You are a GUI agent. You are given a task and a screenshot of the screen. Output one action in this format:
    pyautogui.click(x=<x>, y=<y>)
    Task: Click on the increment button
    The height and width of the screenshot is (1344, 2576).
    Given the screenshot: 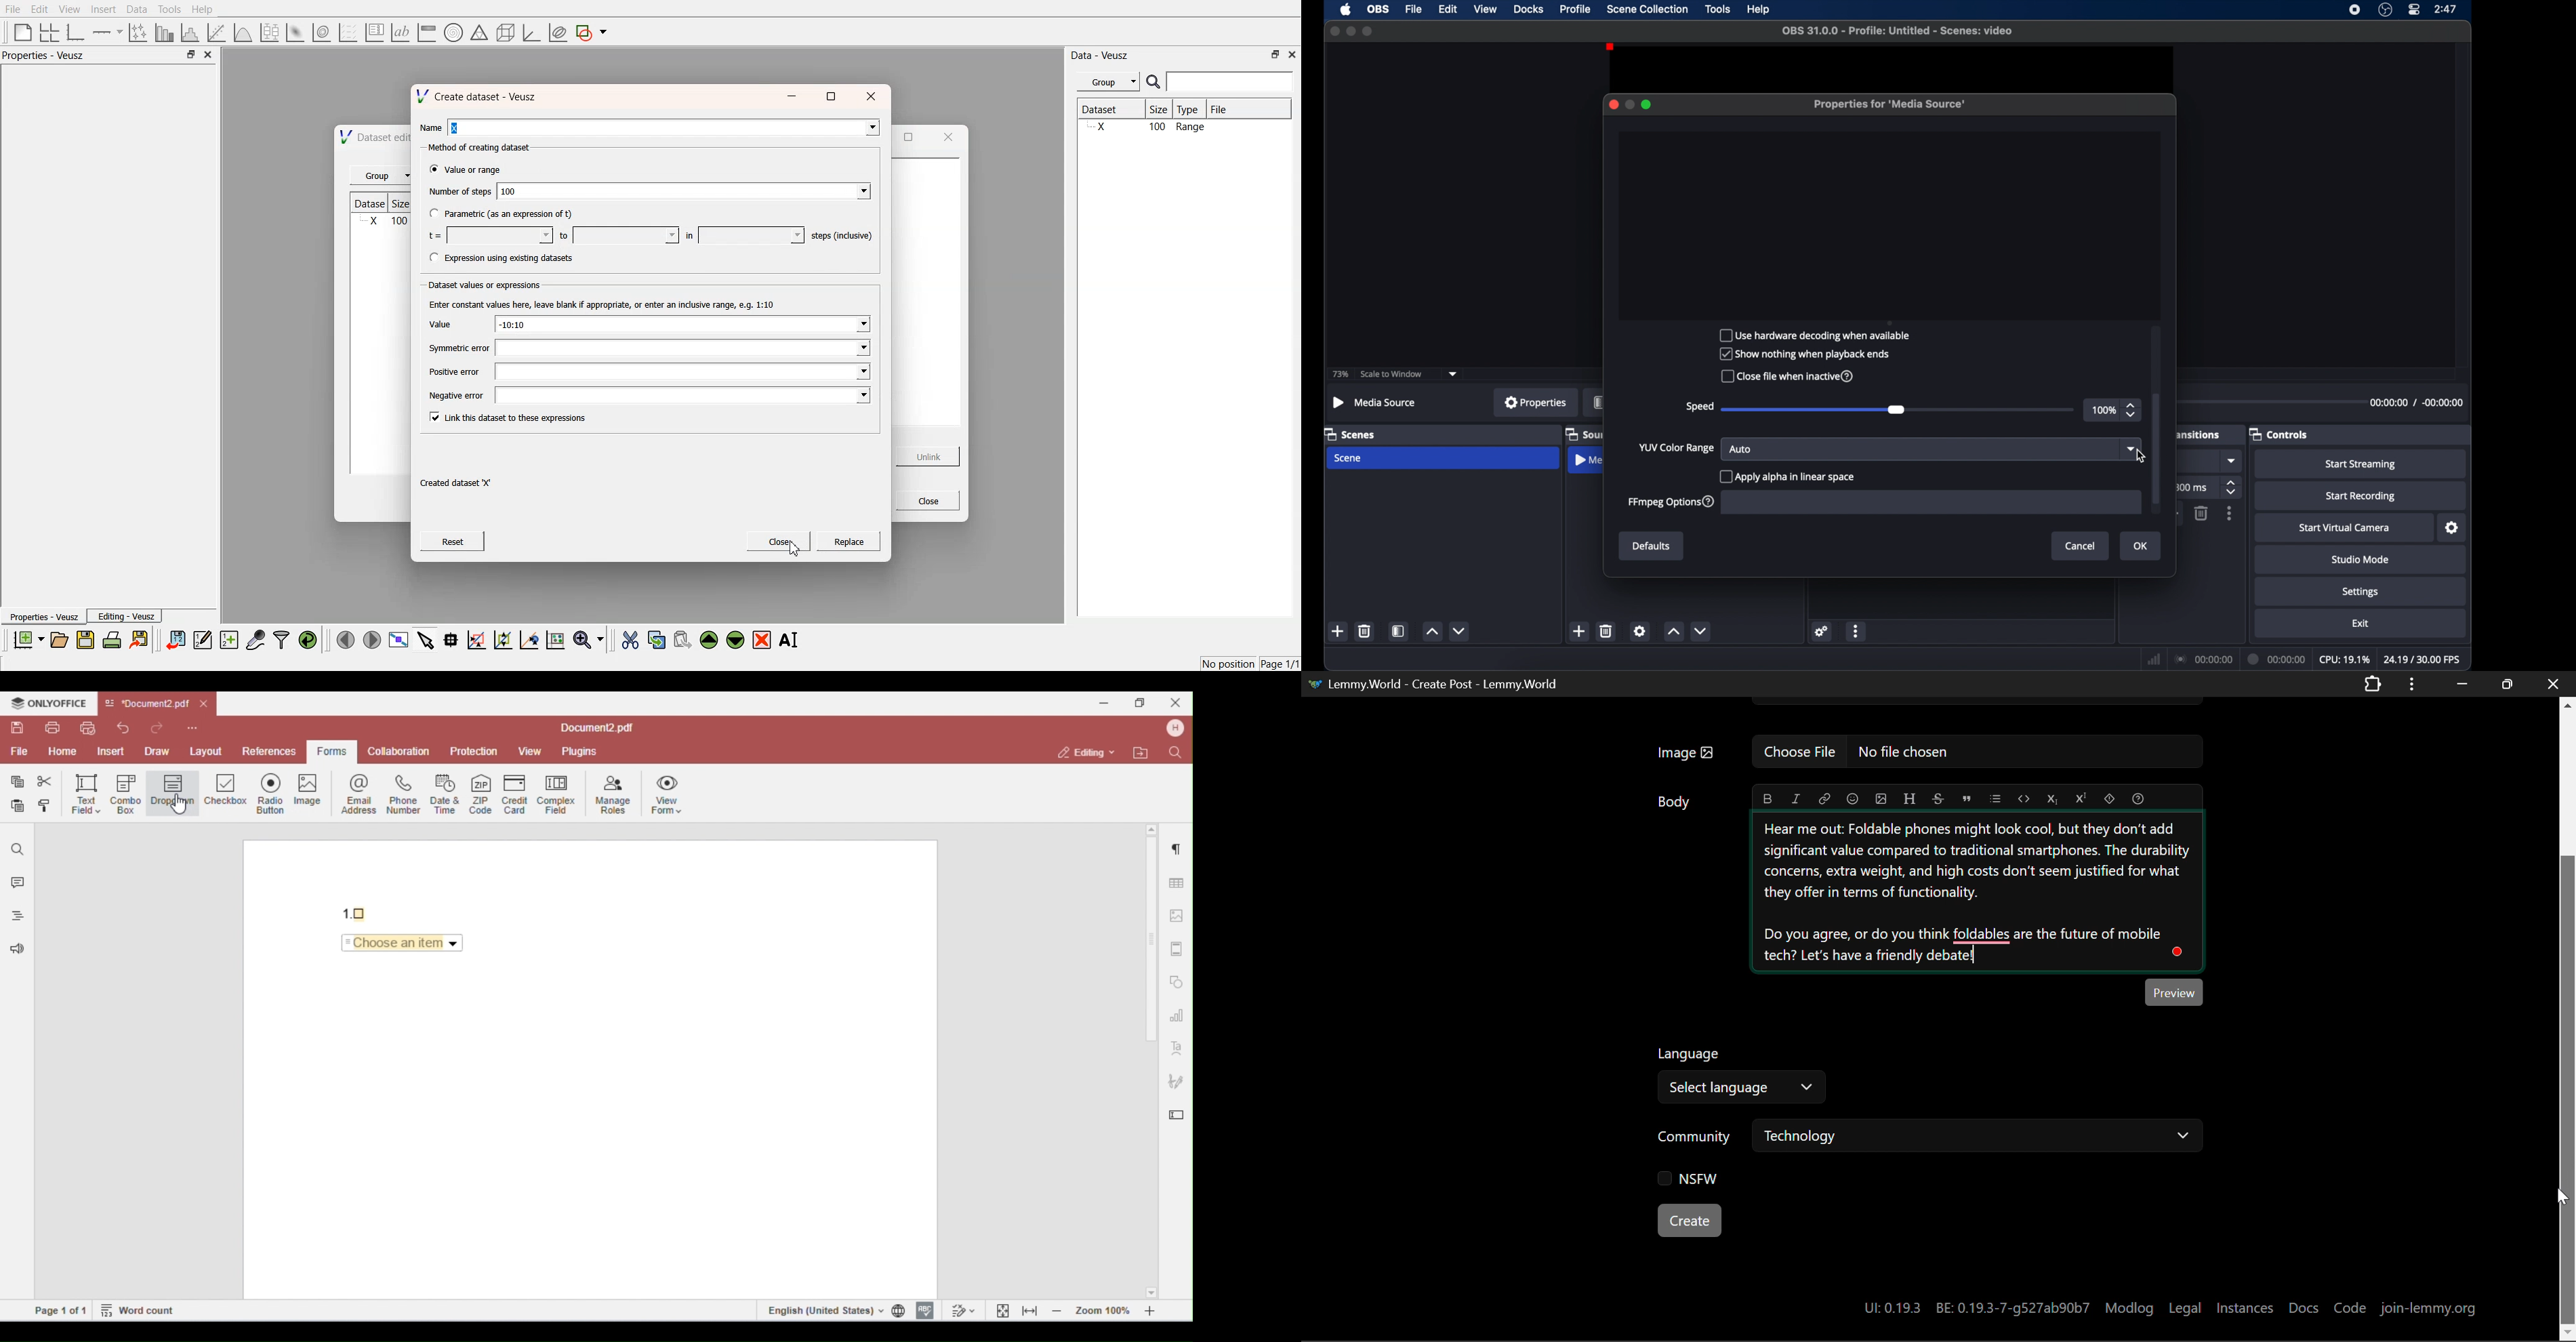 What is the action you would take?
    pyautogui.click(x=1673, y=632)
    